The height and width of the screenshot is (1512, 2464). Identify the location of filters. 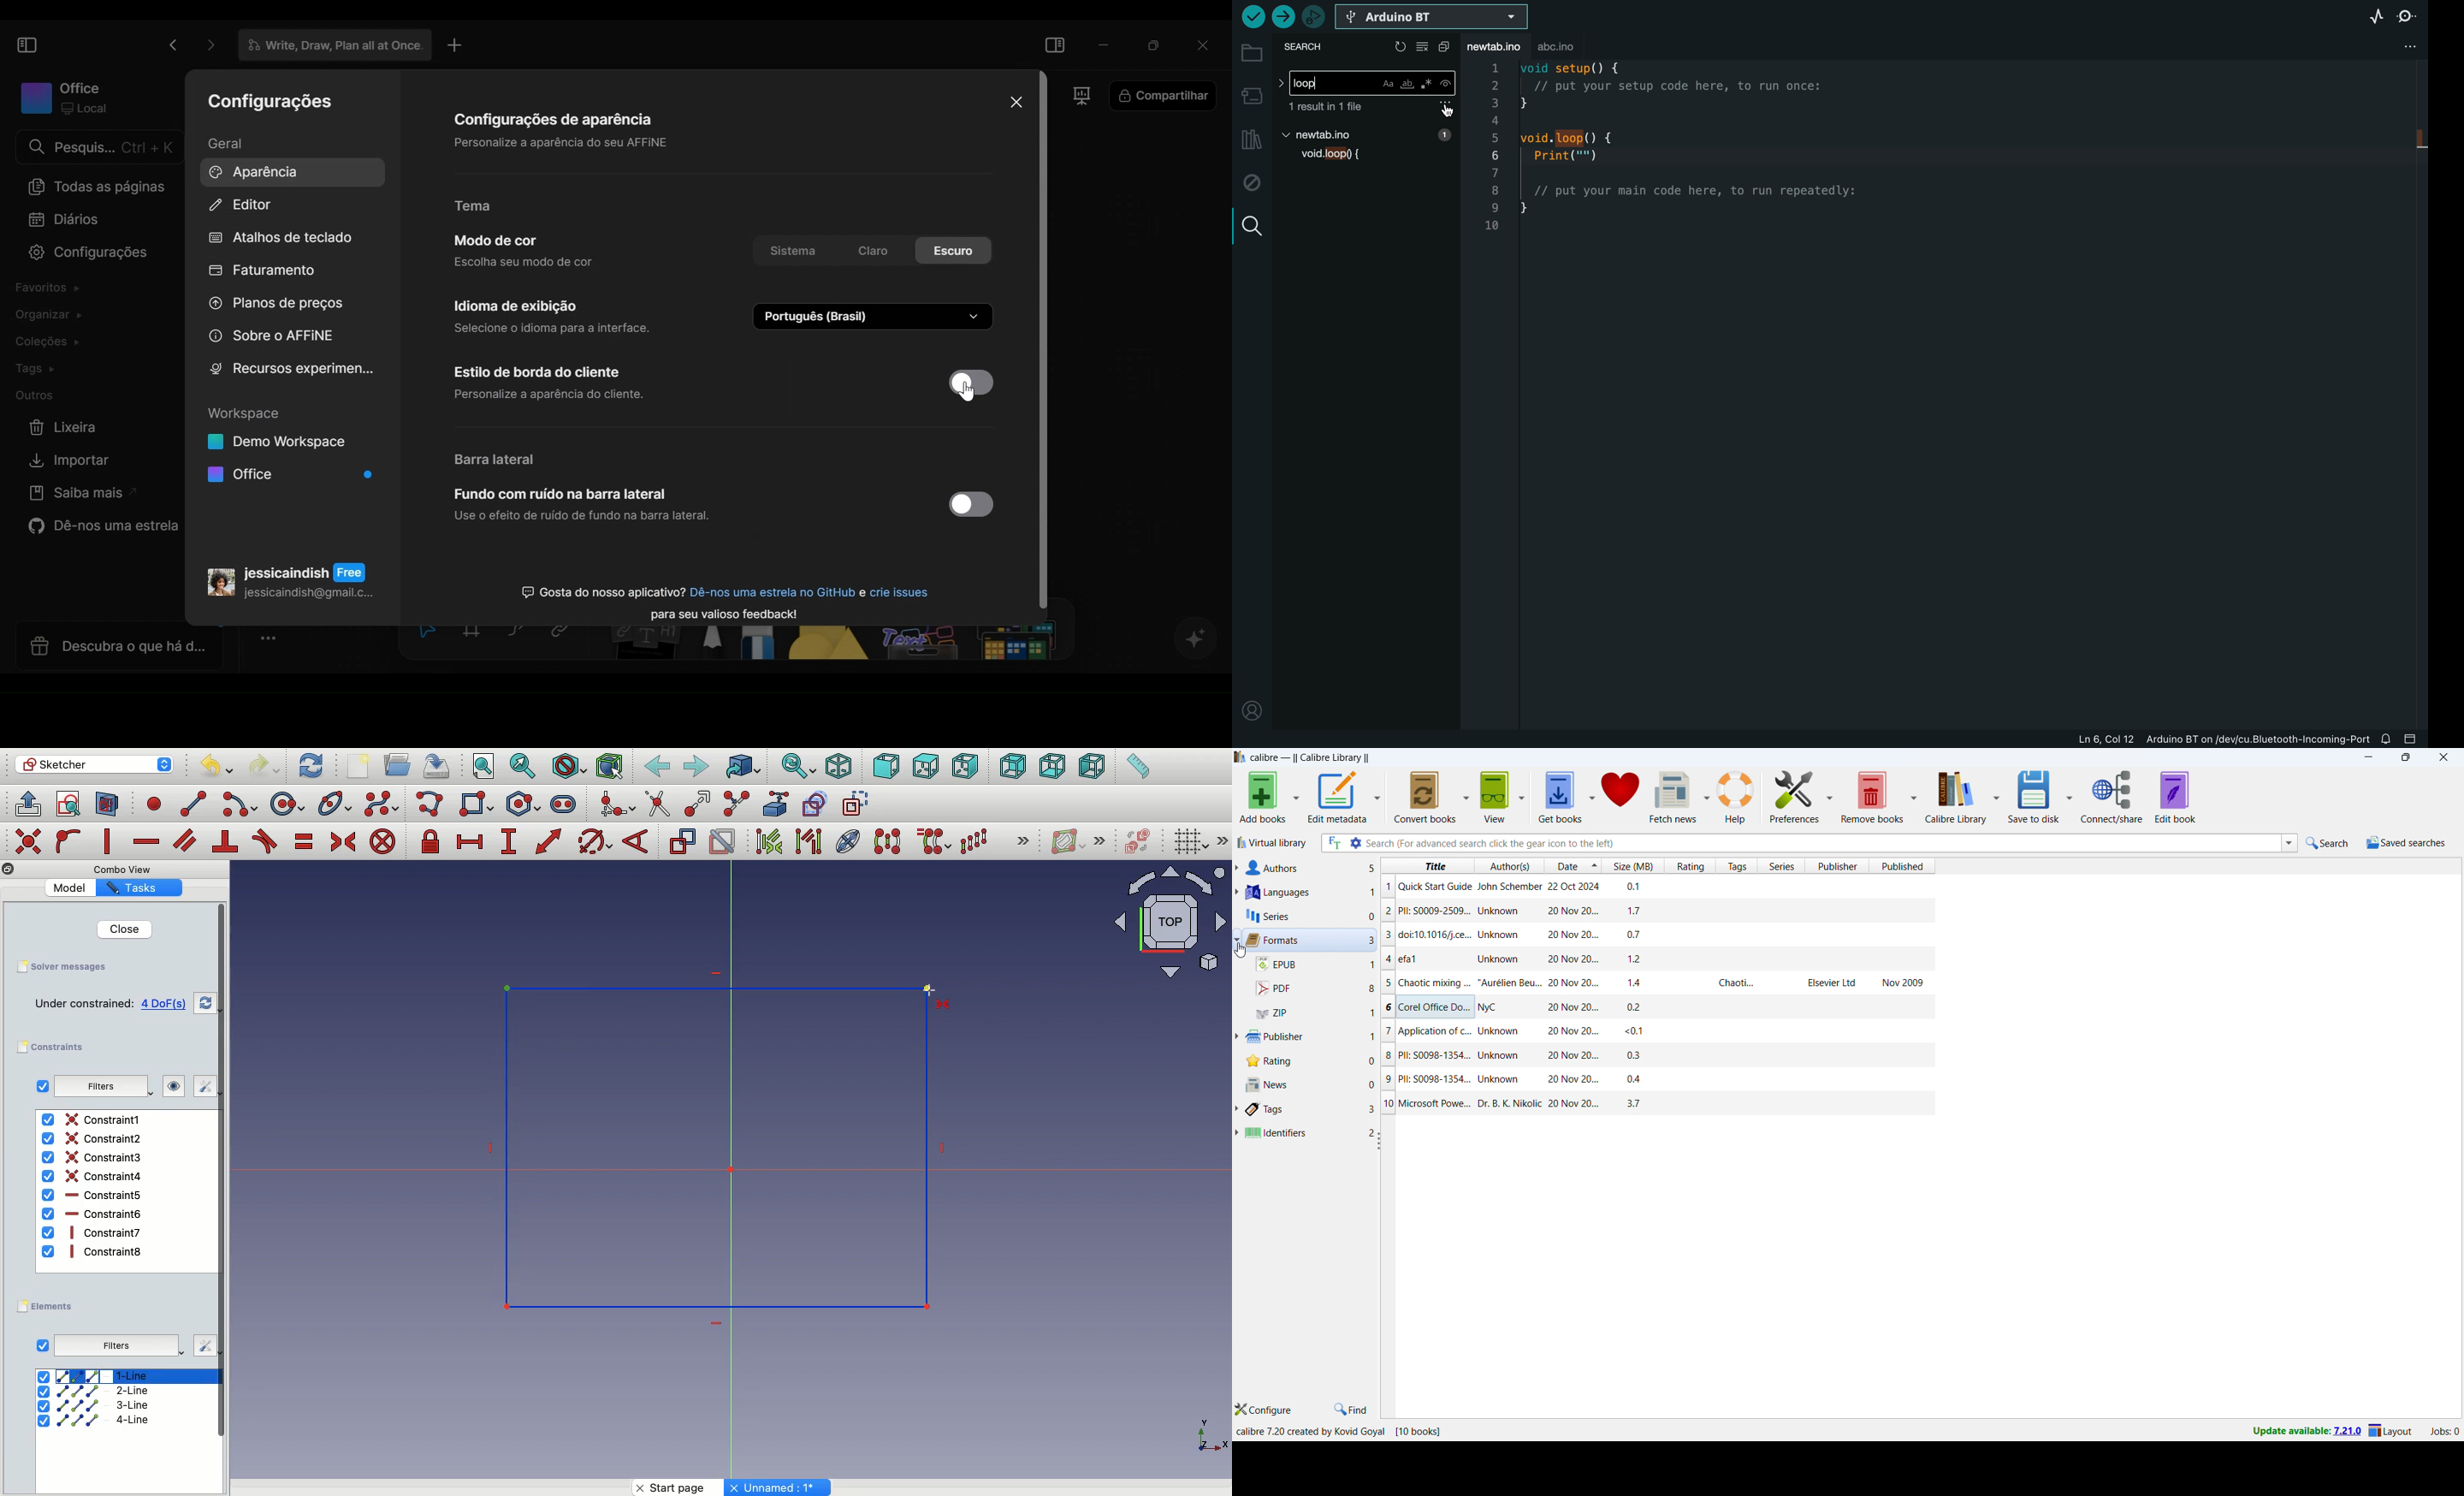
(98, 1088).